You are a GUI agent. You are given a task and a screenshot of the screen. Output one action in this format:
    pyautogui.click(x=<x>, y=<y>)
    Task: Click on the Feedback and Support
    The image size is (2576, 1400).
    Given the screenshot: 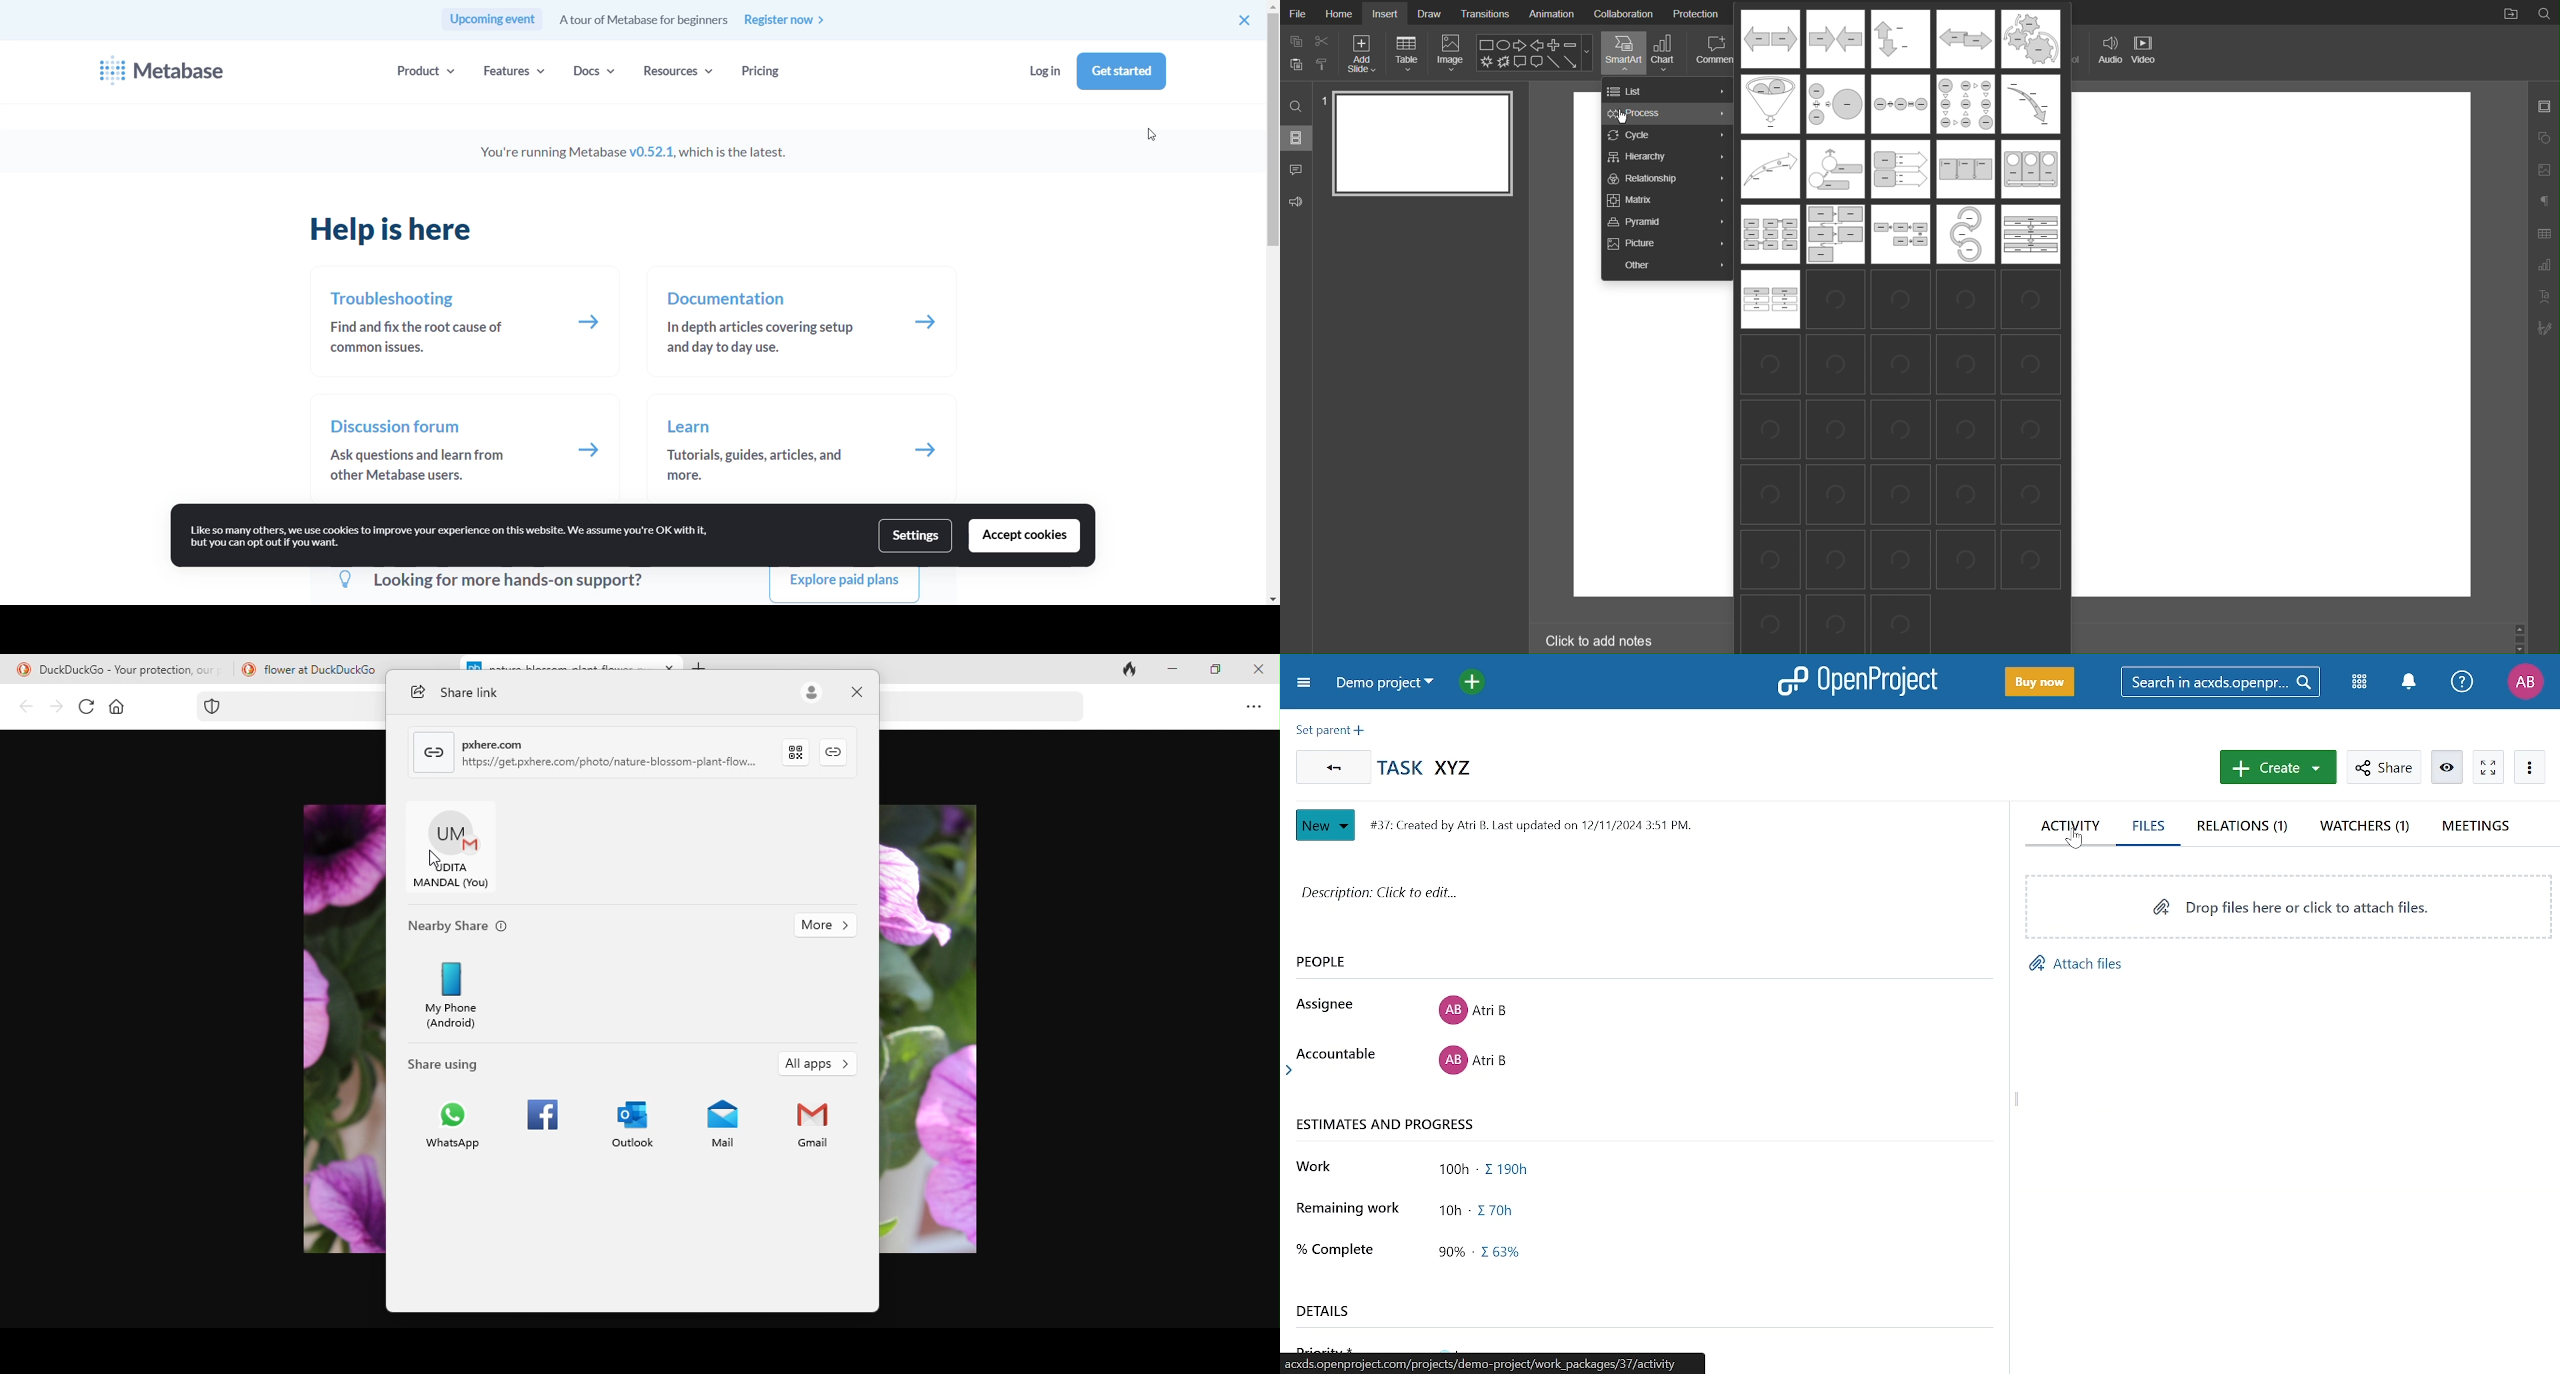 What is the action you would take?
    pyautogui.click(x=1297, y=200)
    